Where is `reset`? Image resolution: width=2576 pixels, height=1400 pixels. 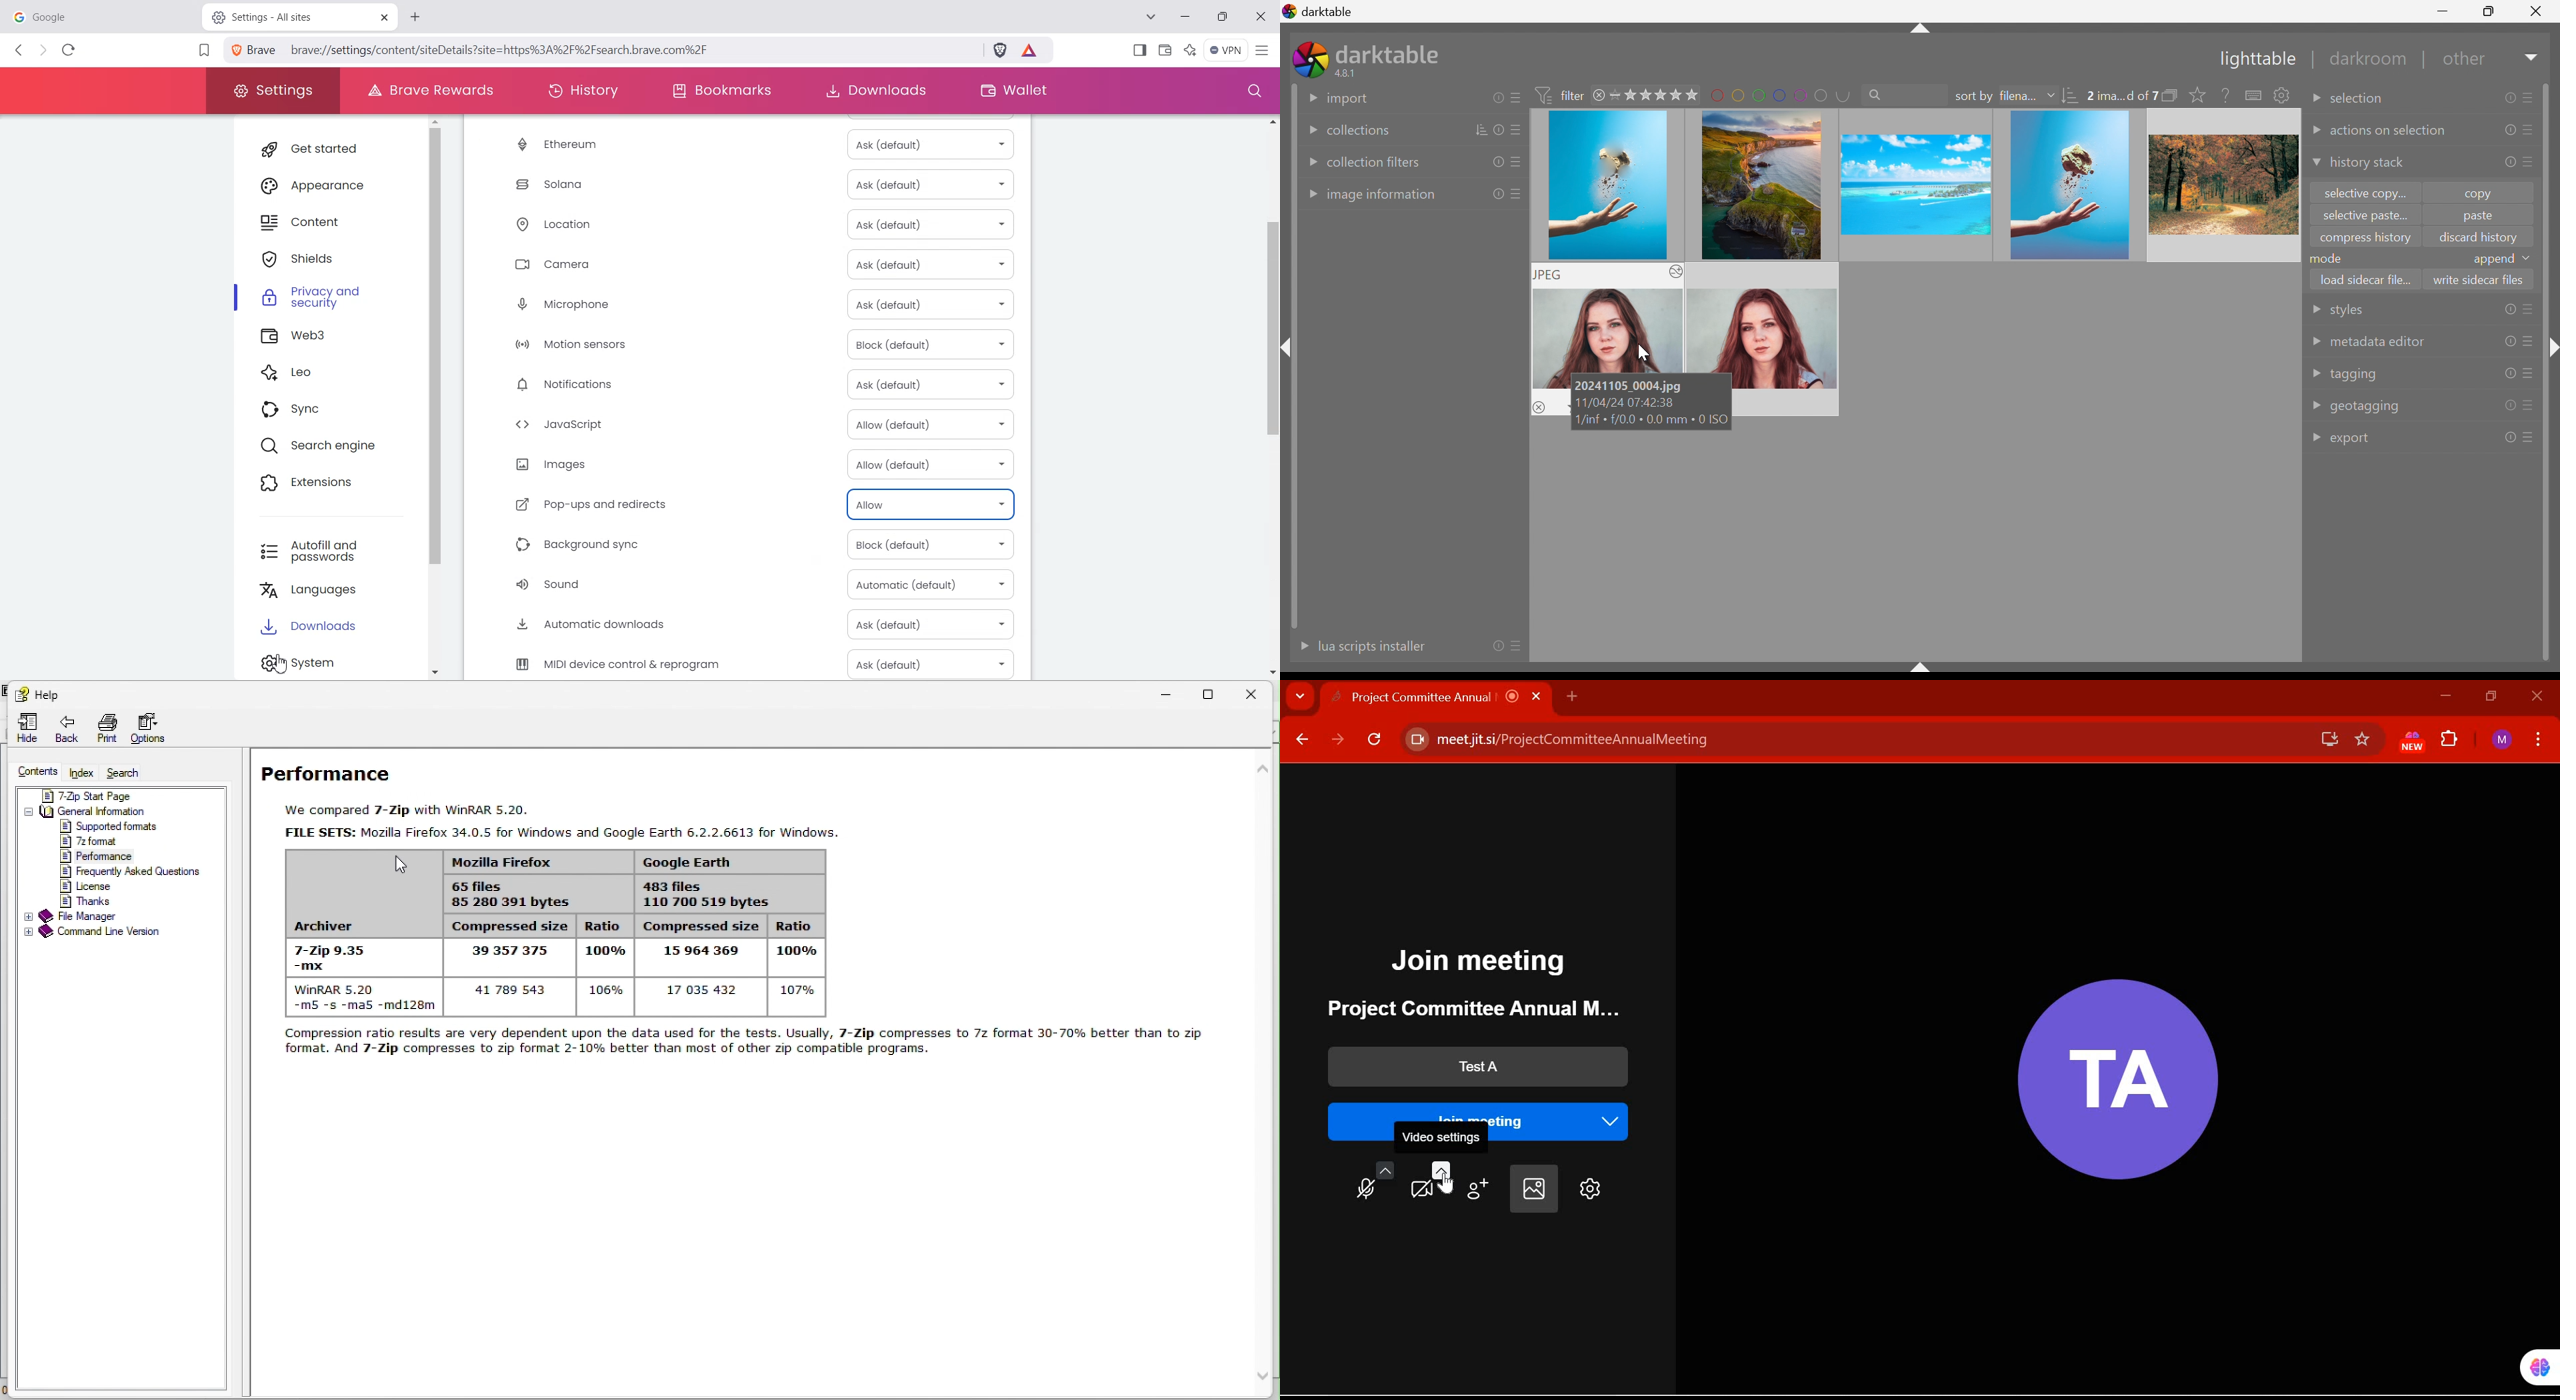
reset is located at coordinates (2509, 373).